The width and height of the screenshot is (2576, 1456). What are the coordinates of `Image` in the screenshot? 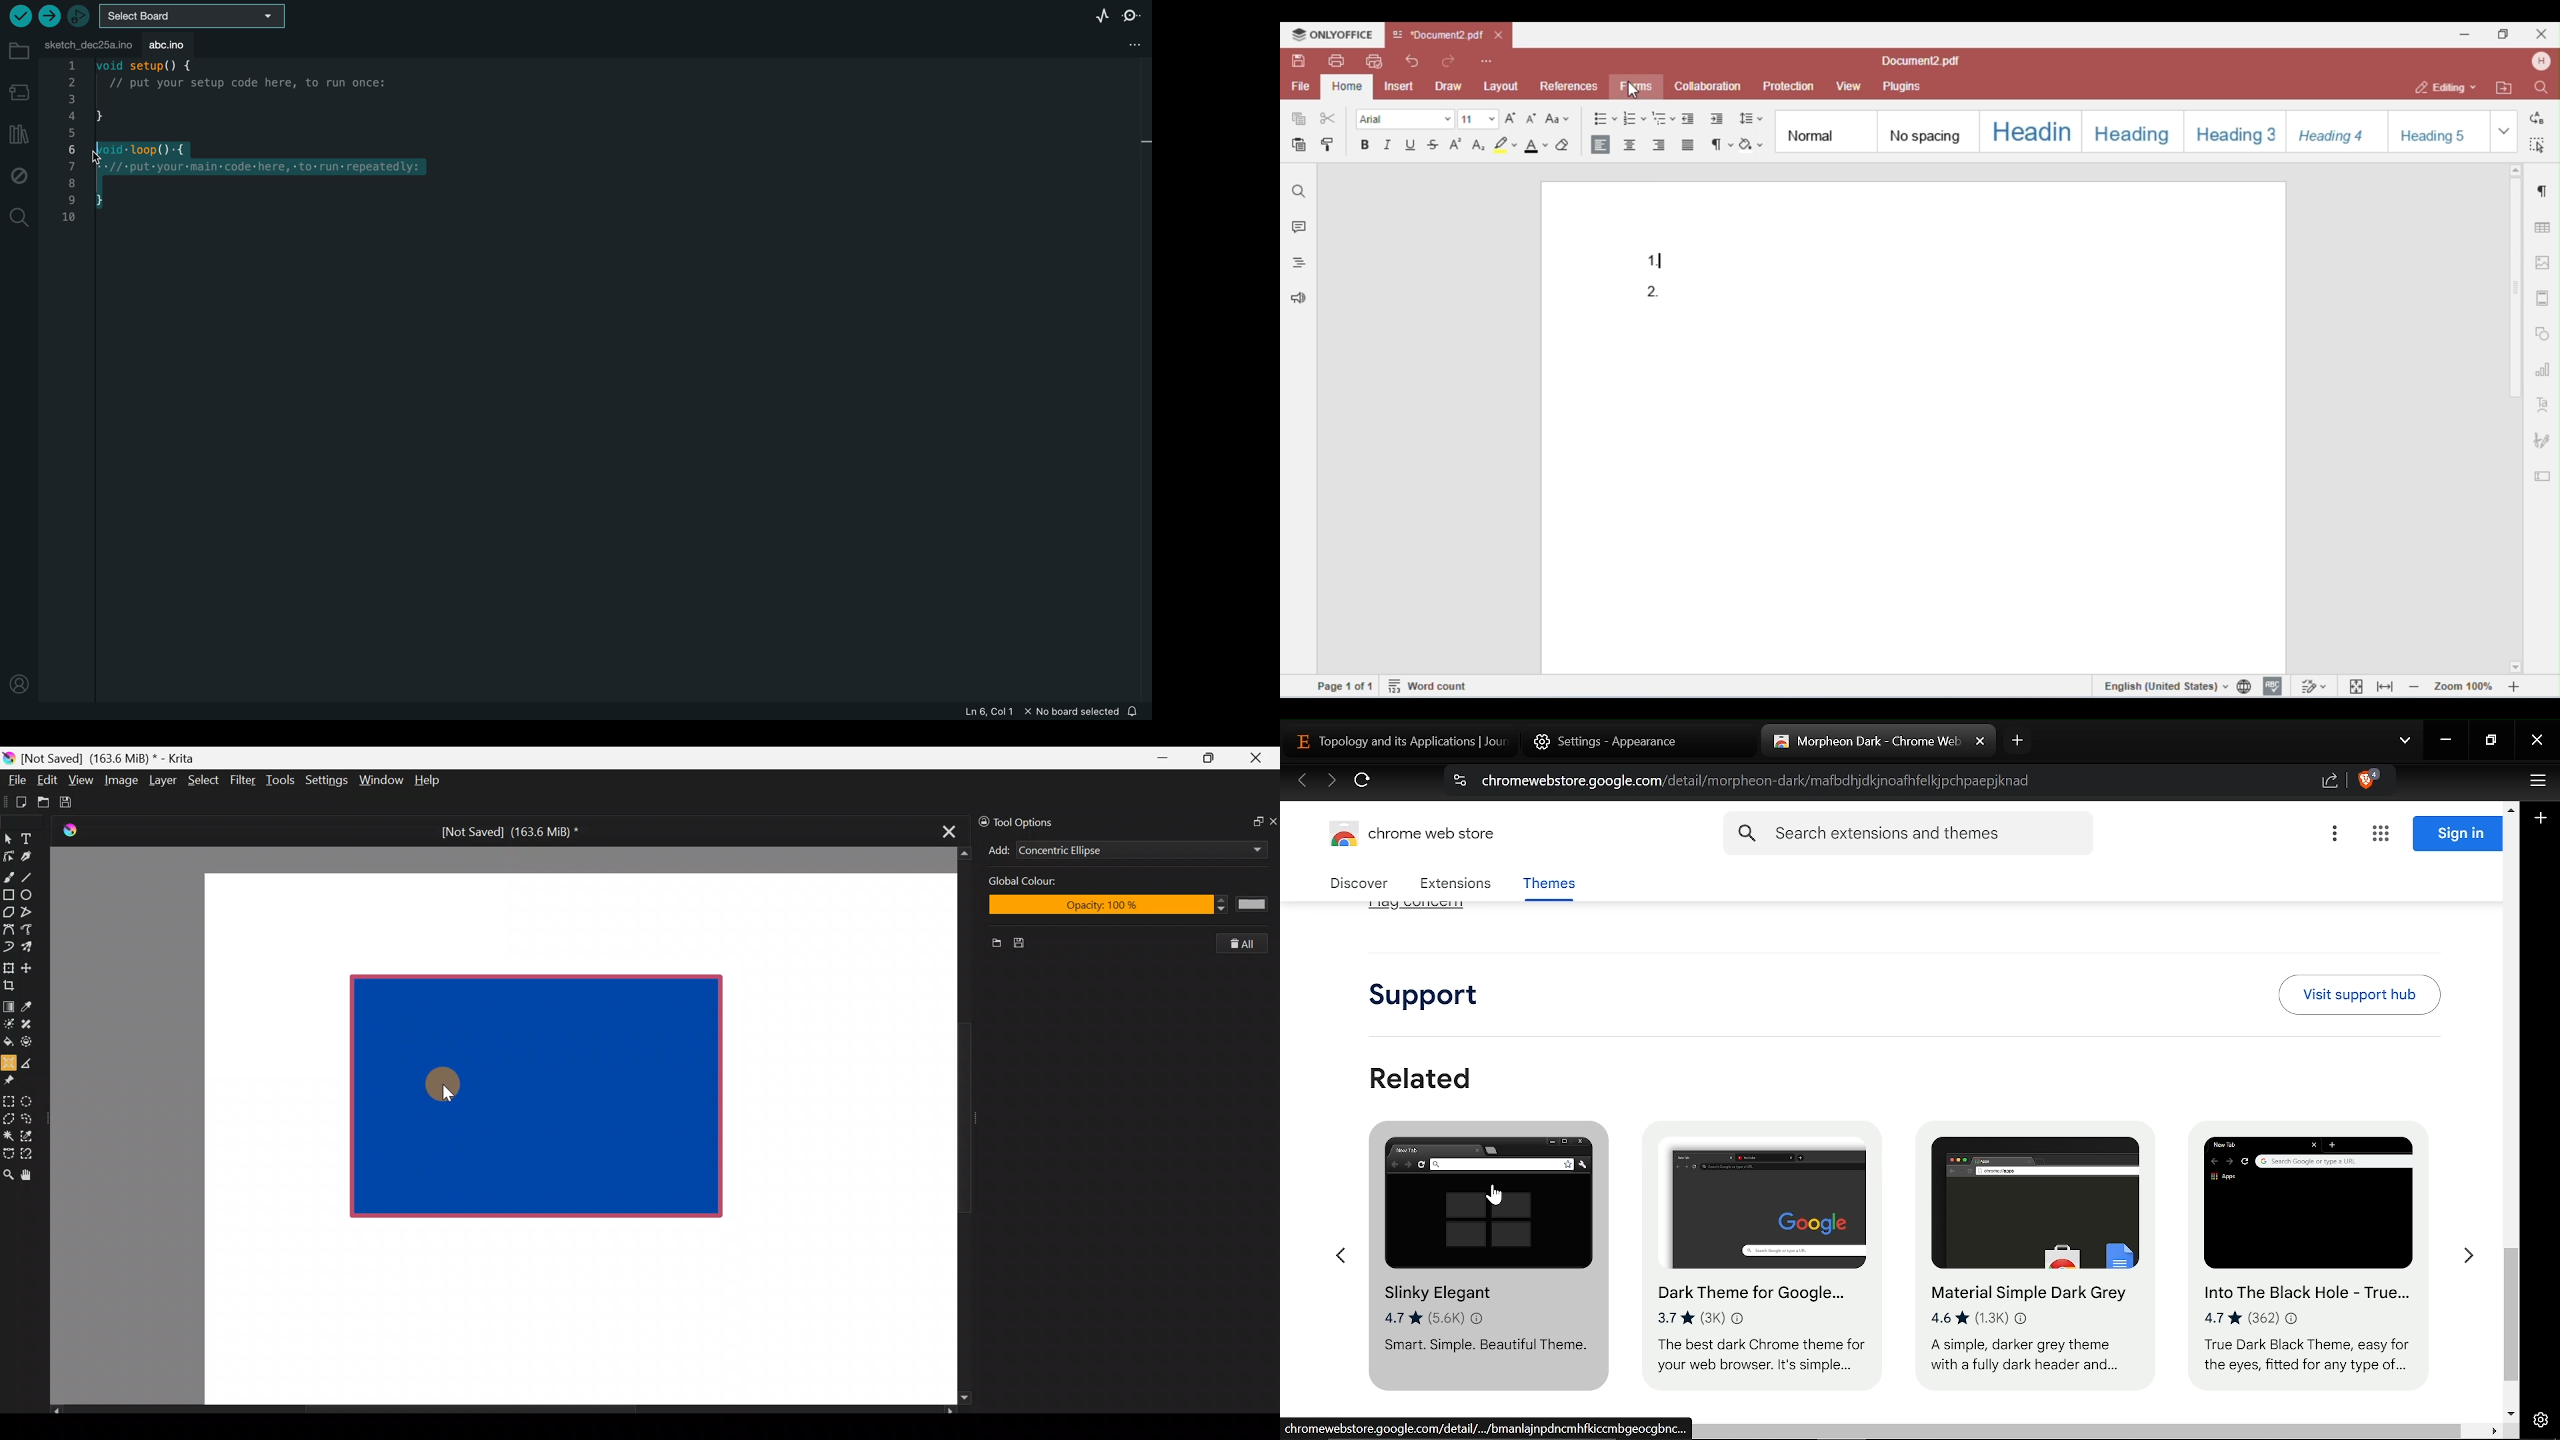 It's located at (121, 780).